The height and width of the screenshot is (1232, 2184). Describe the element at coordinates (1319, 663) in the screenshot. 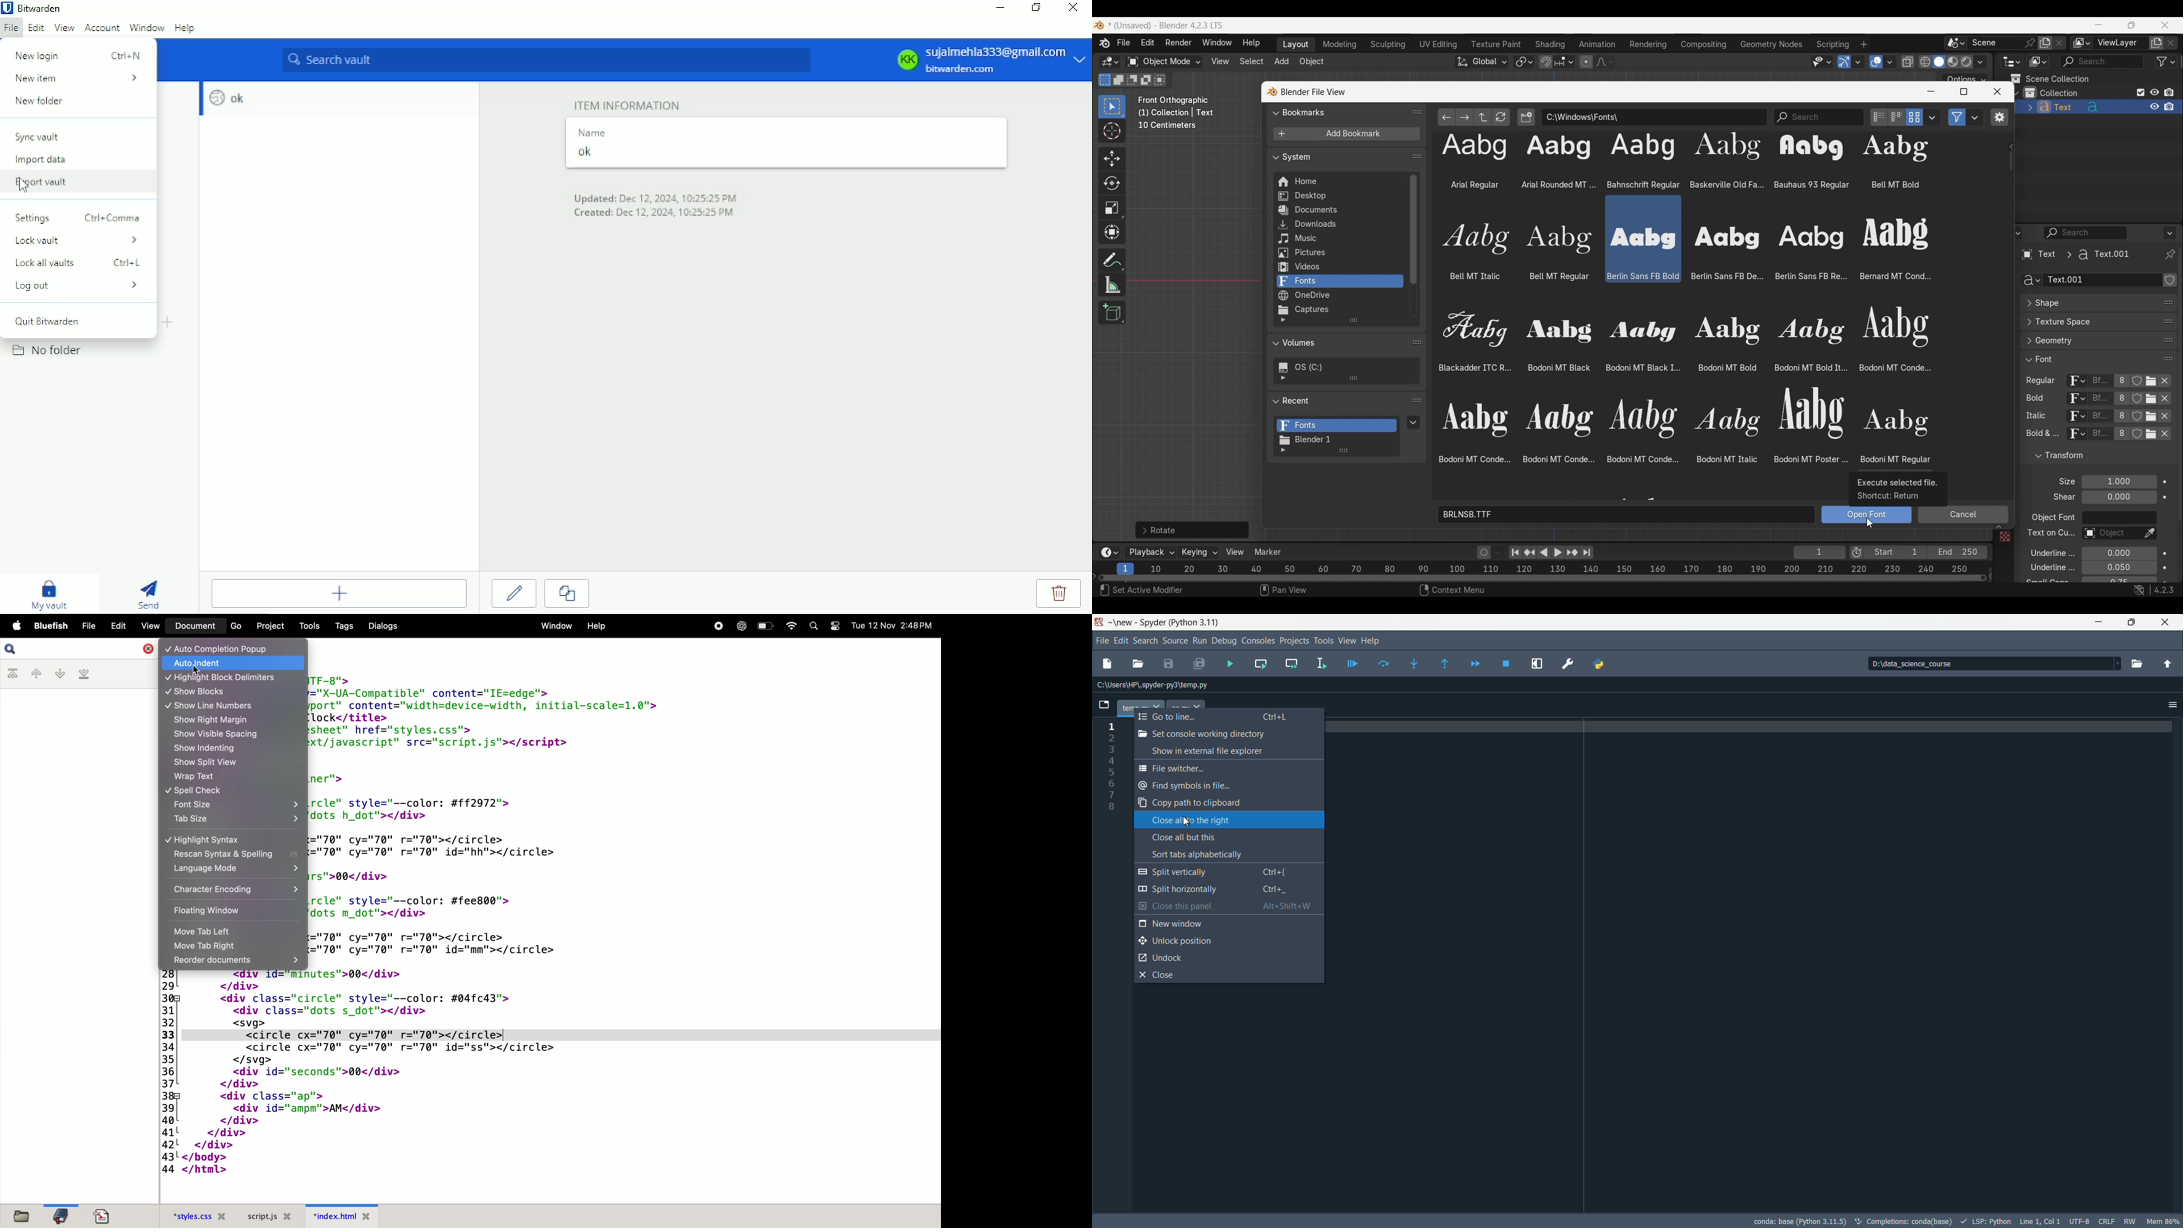

I see `run slection or current line` at that location.